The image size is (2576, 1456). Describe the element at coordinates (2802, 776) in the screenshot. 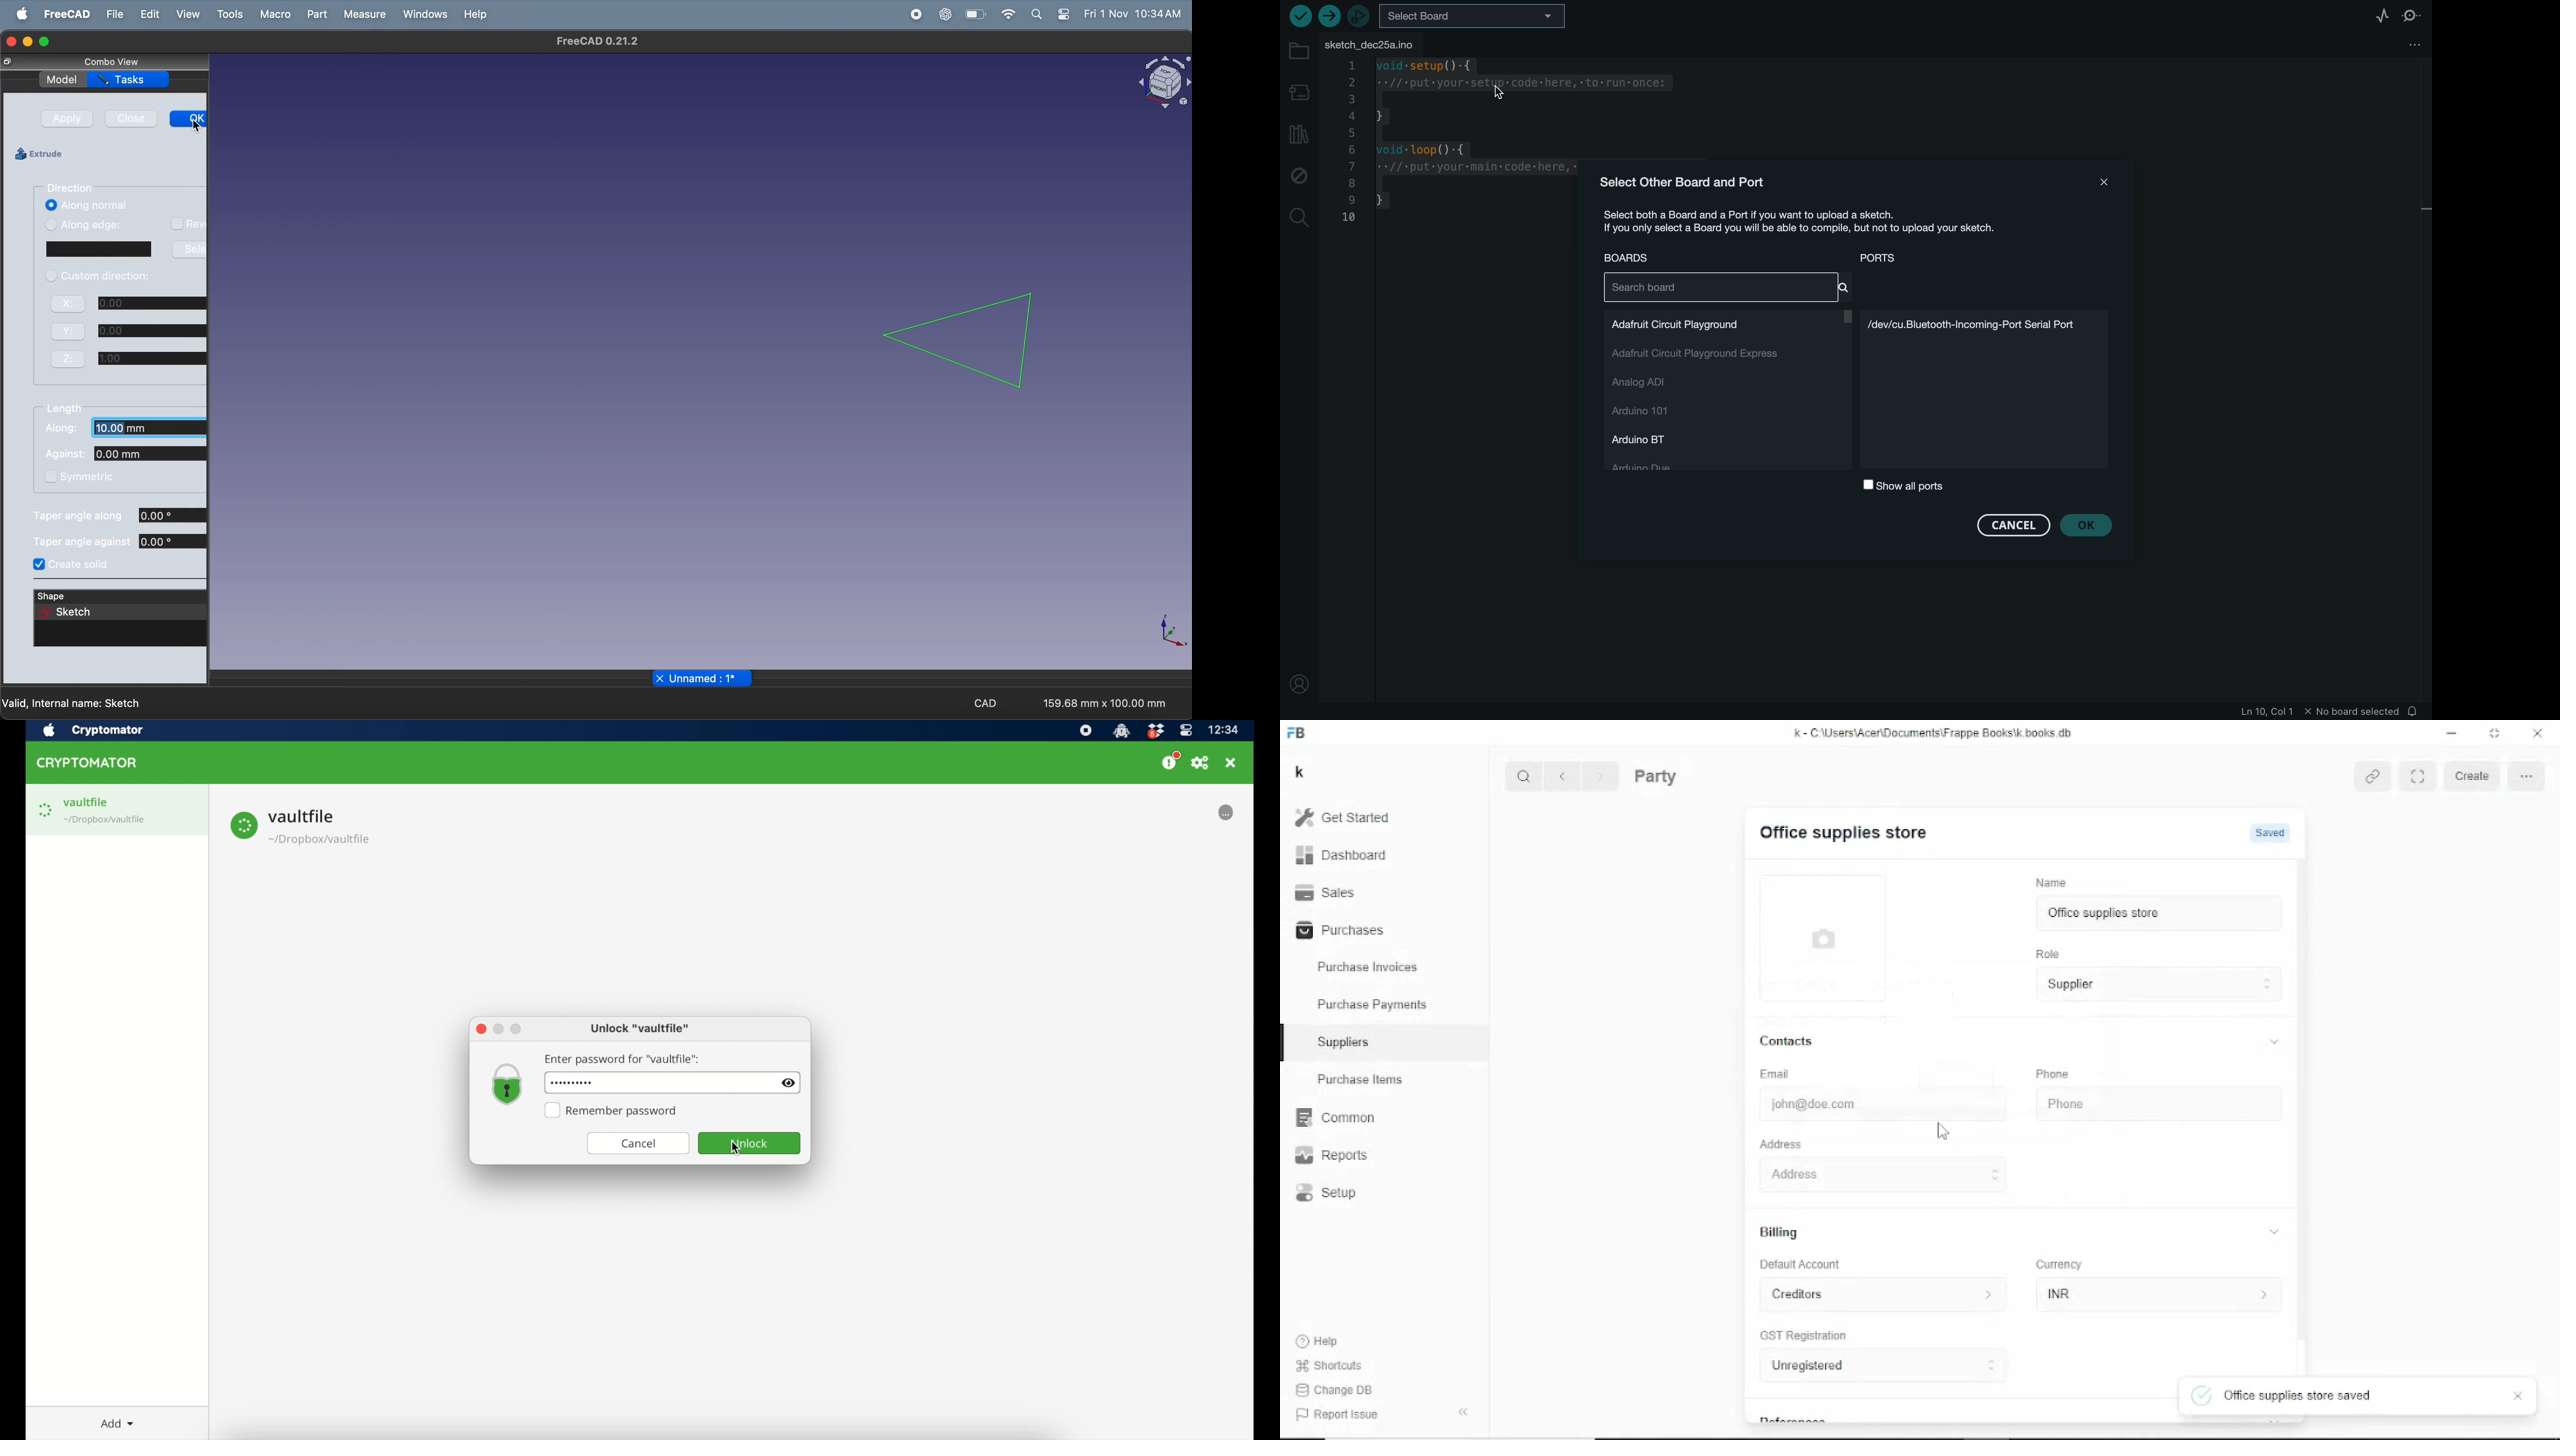

I see `More` at that location.